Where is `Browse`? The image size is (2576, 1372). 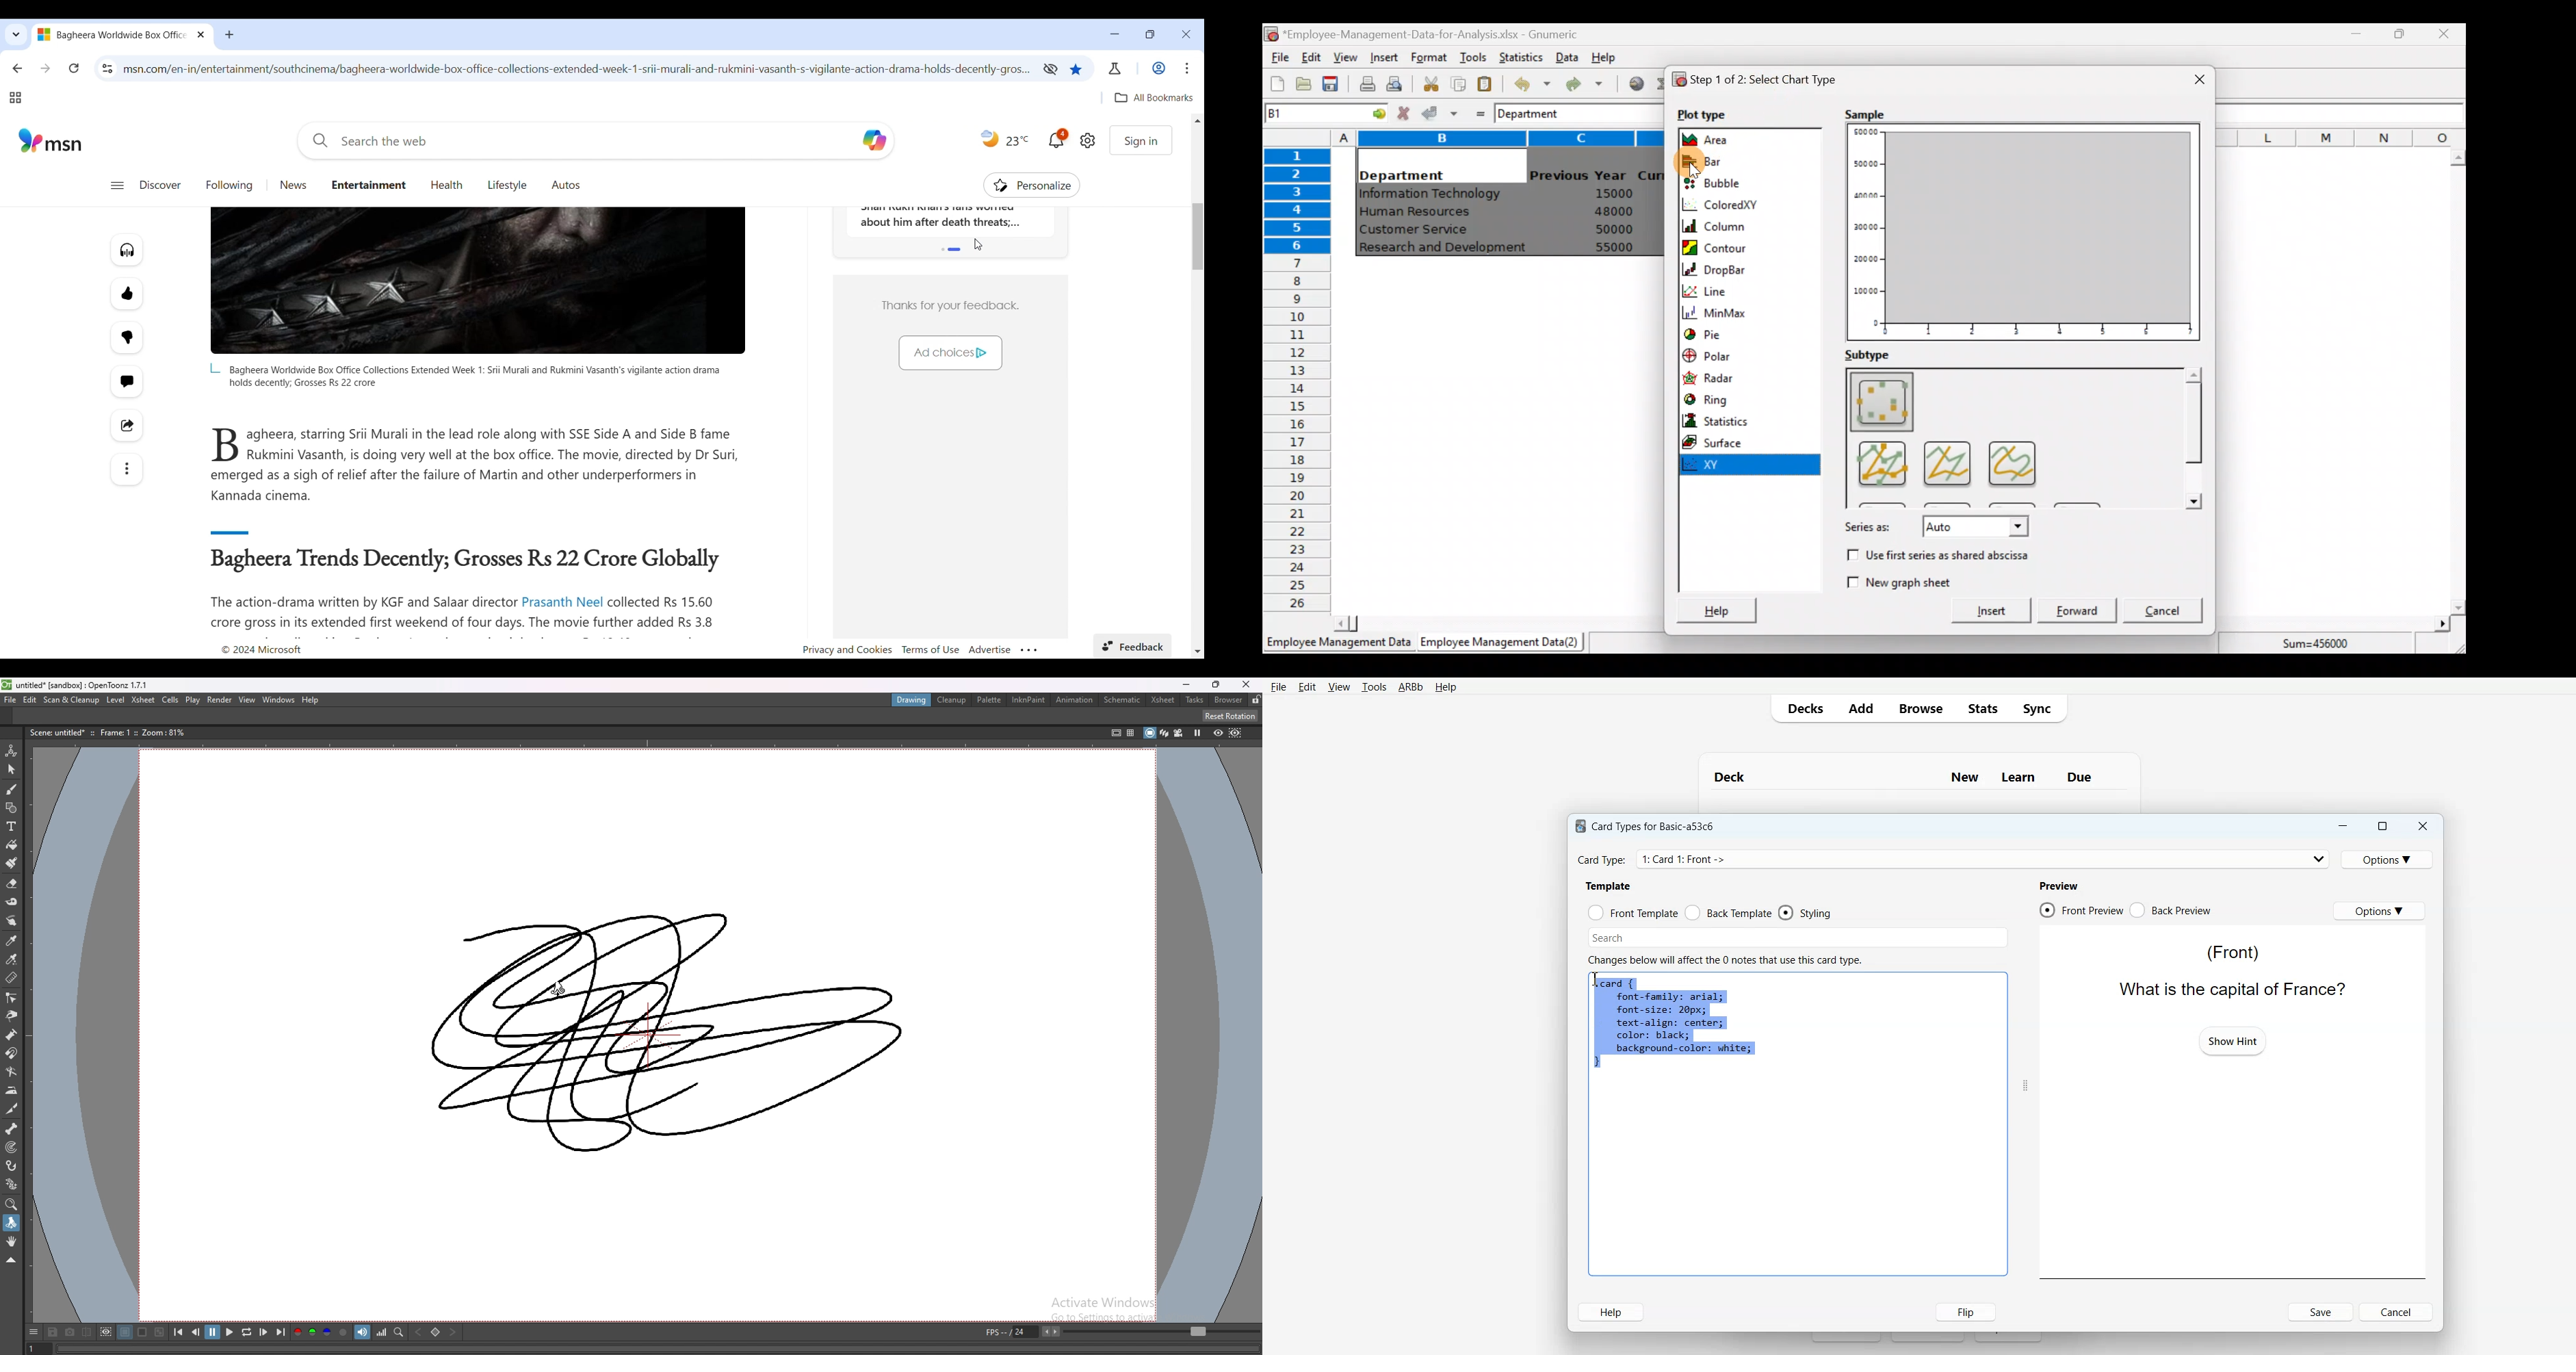
Browse is located at coordinates (1920, 708).